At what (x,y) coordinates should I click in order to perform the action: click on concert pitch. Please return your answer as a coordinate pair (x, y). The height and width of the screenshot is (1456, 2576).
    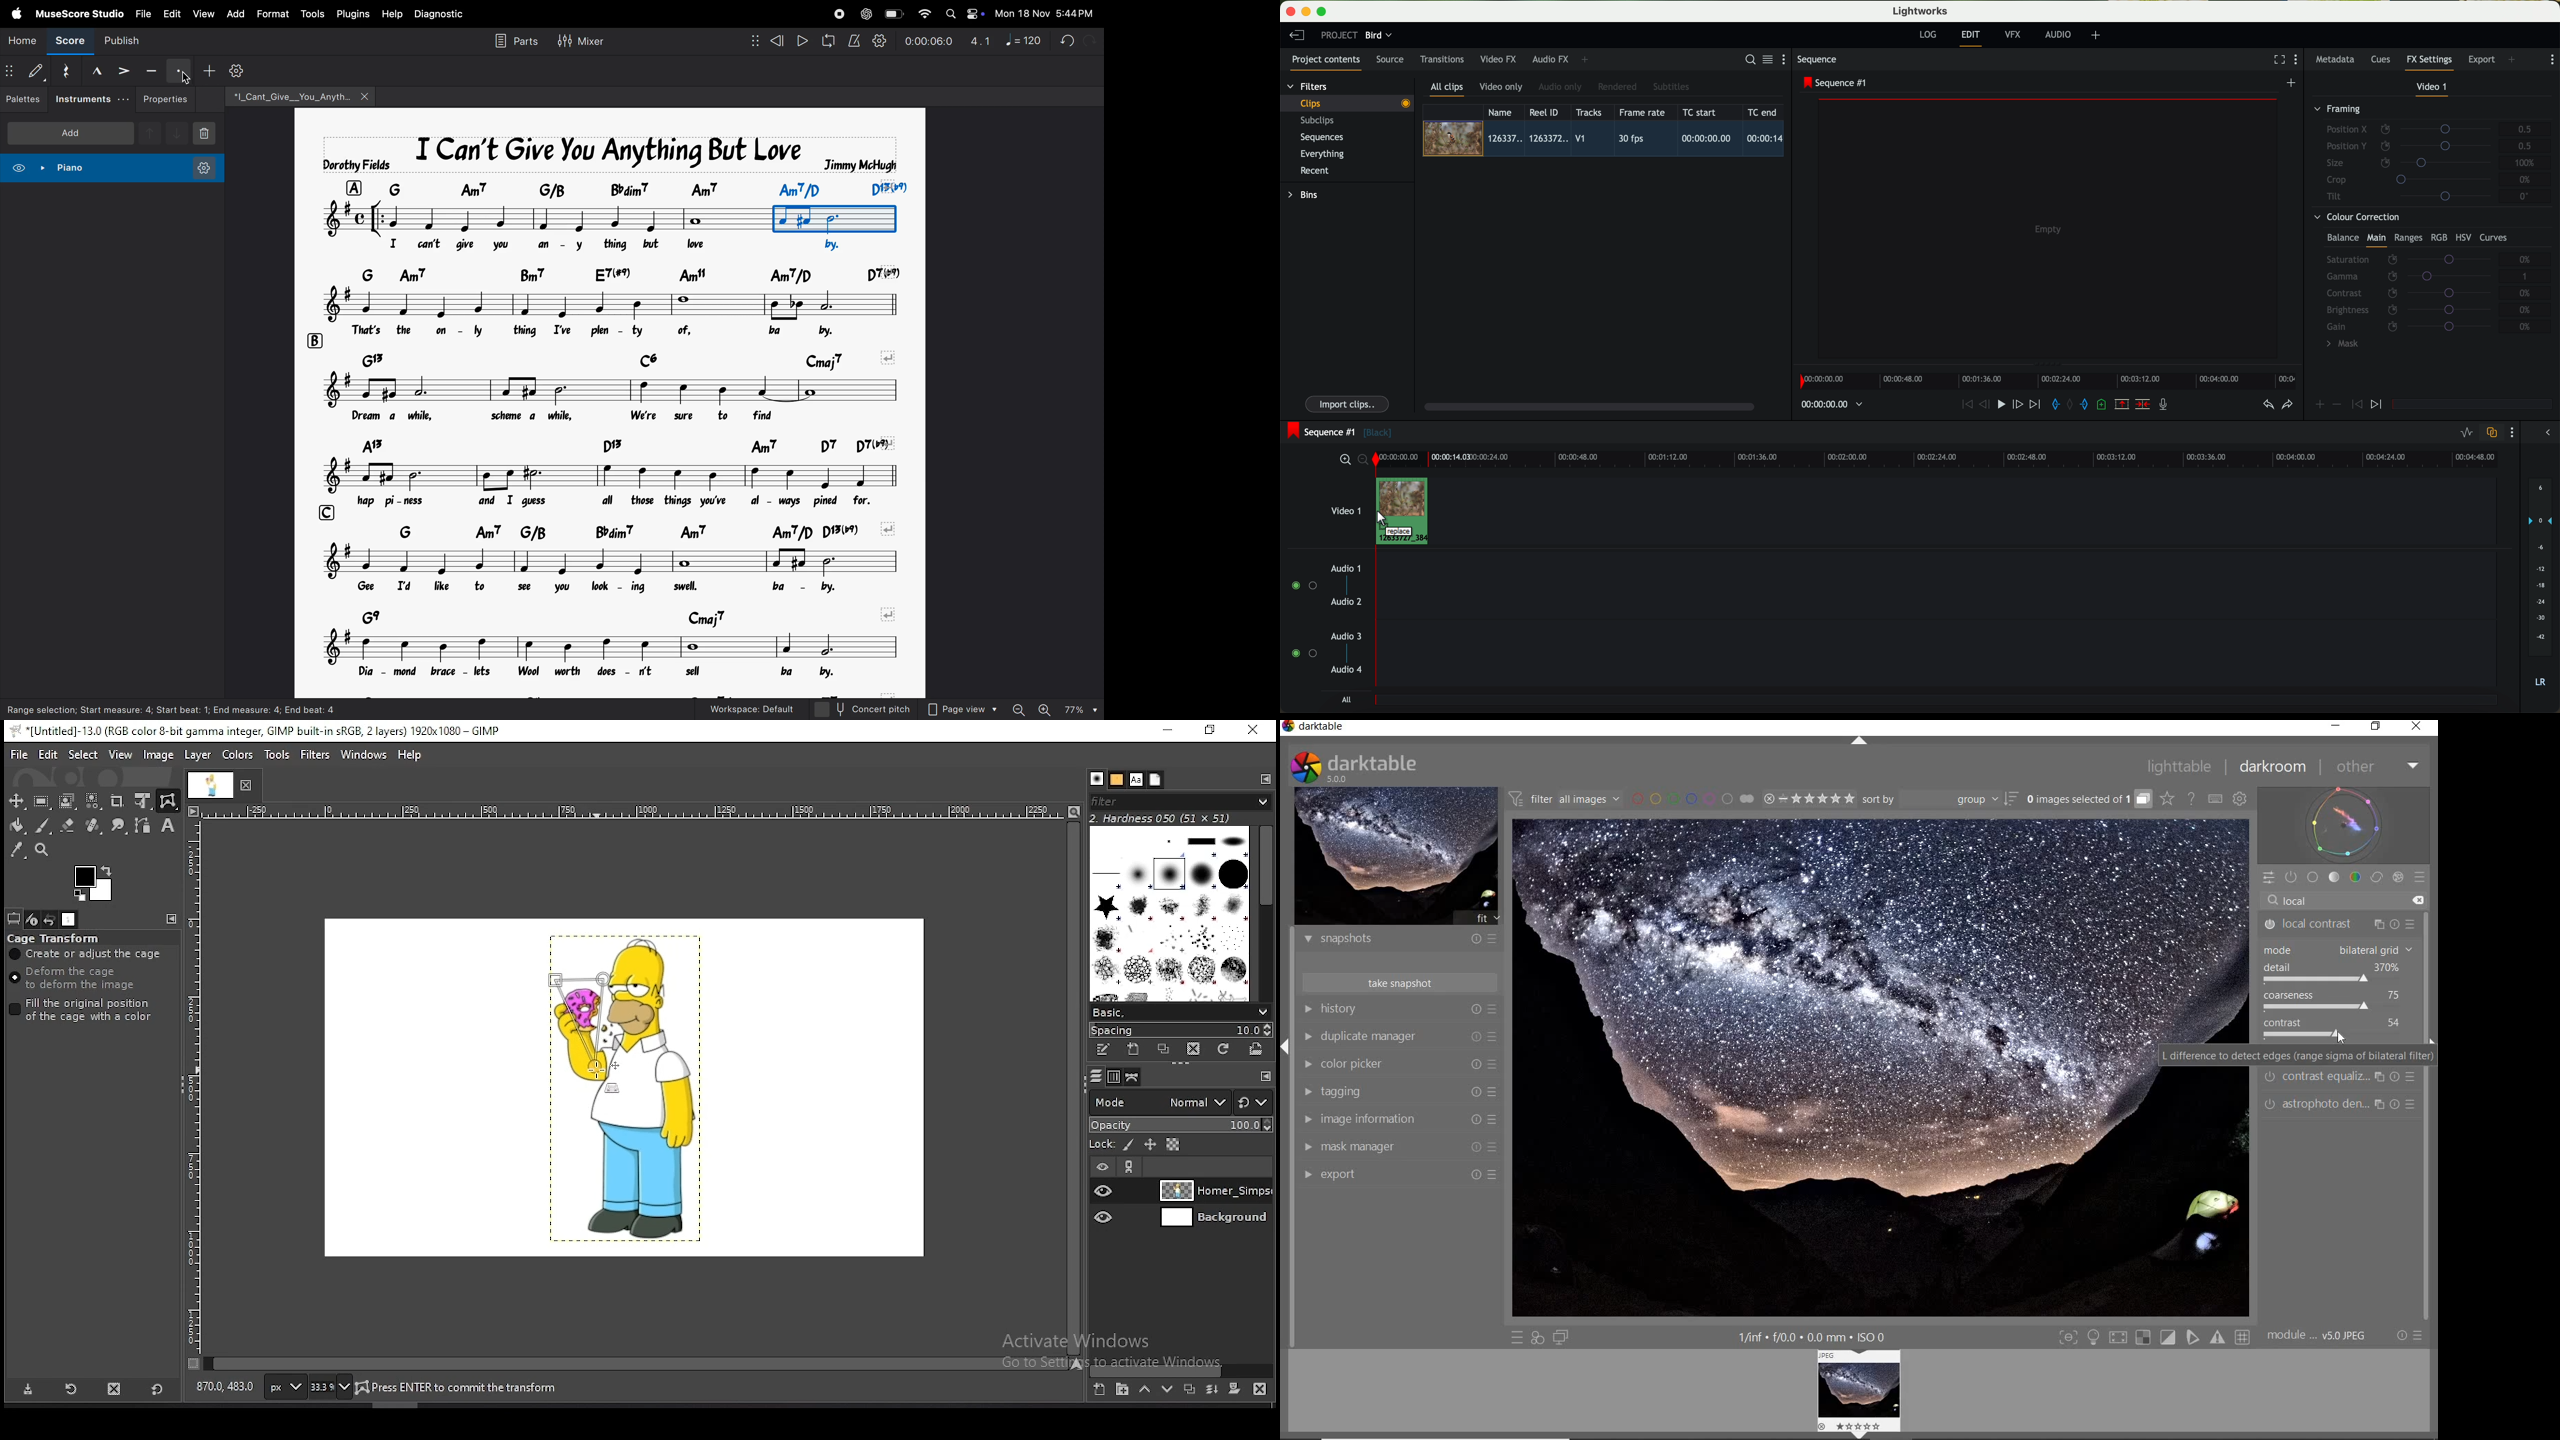
    Looking at the image, I should click on (862, 708).